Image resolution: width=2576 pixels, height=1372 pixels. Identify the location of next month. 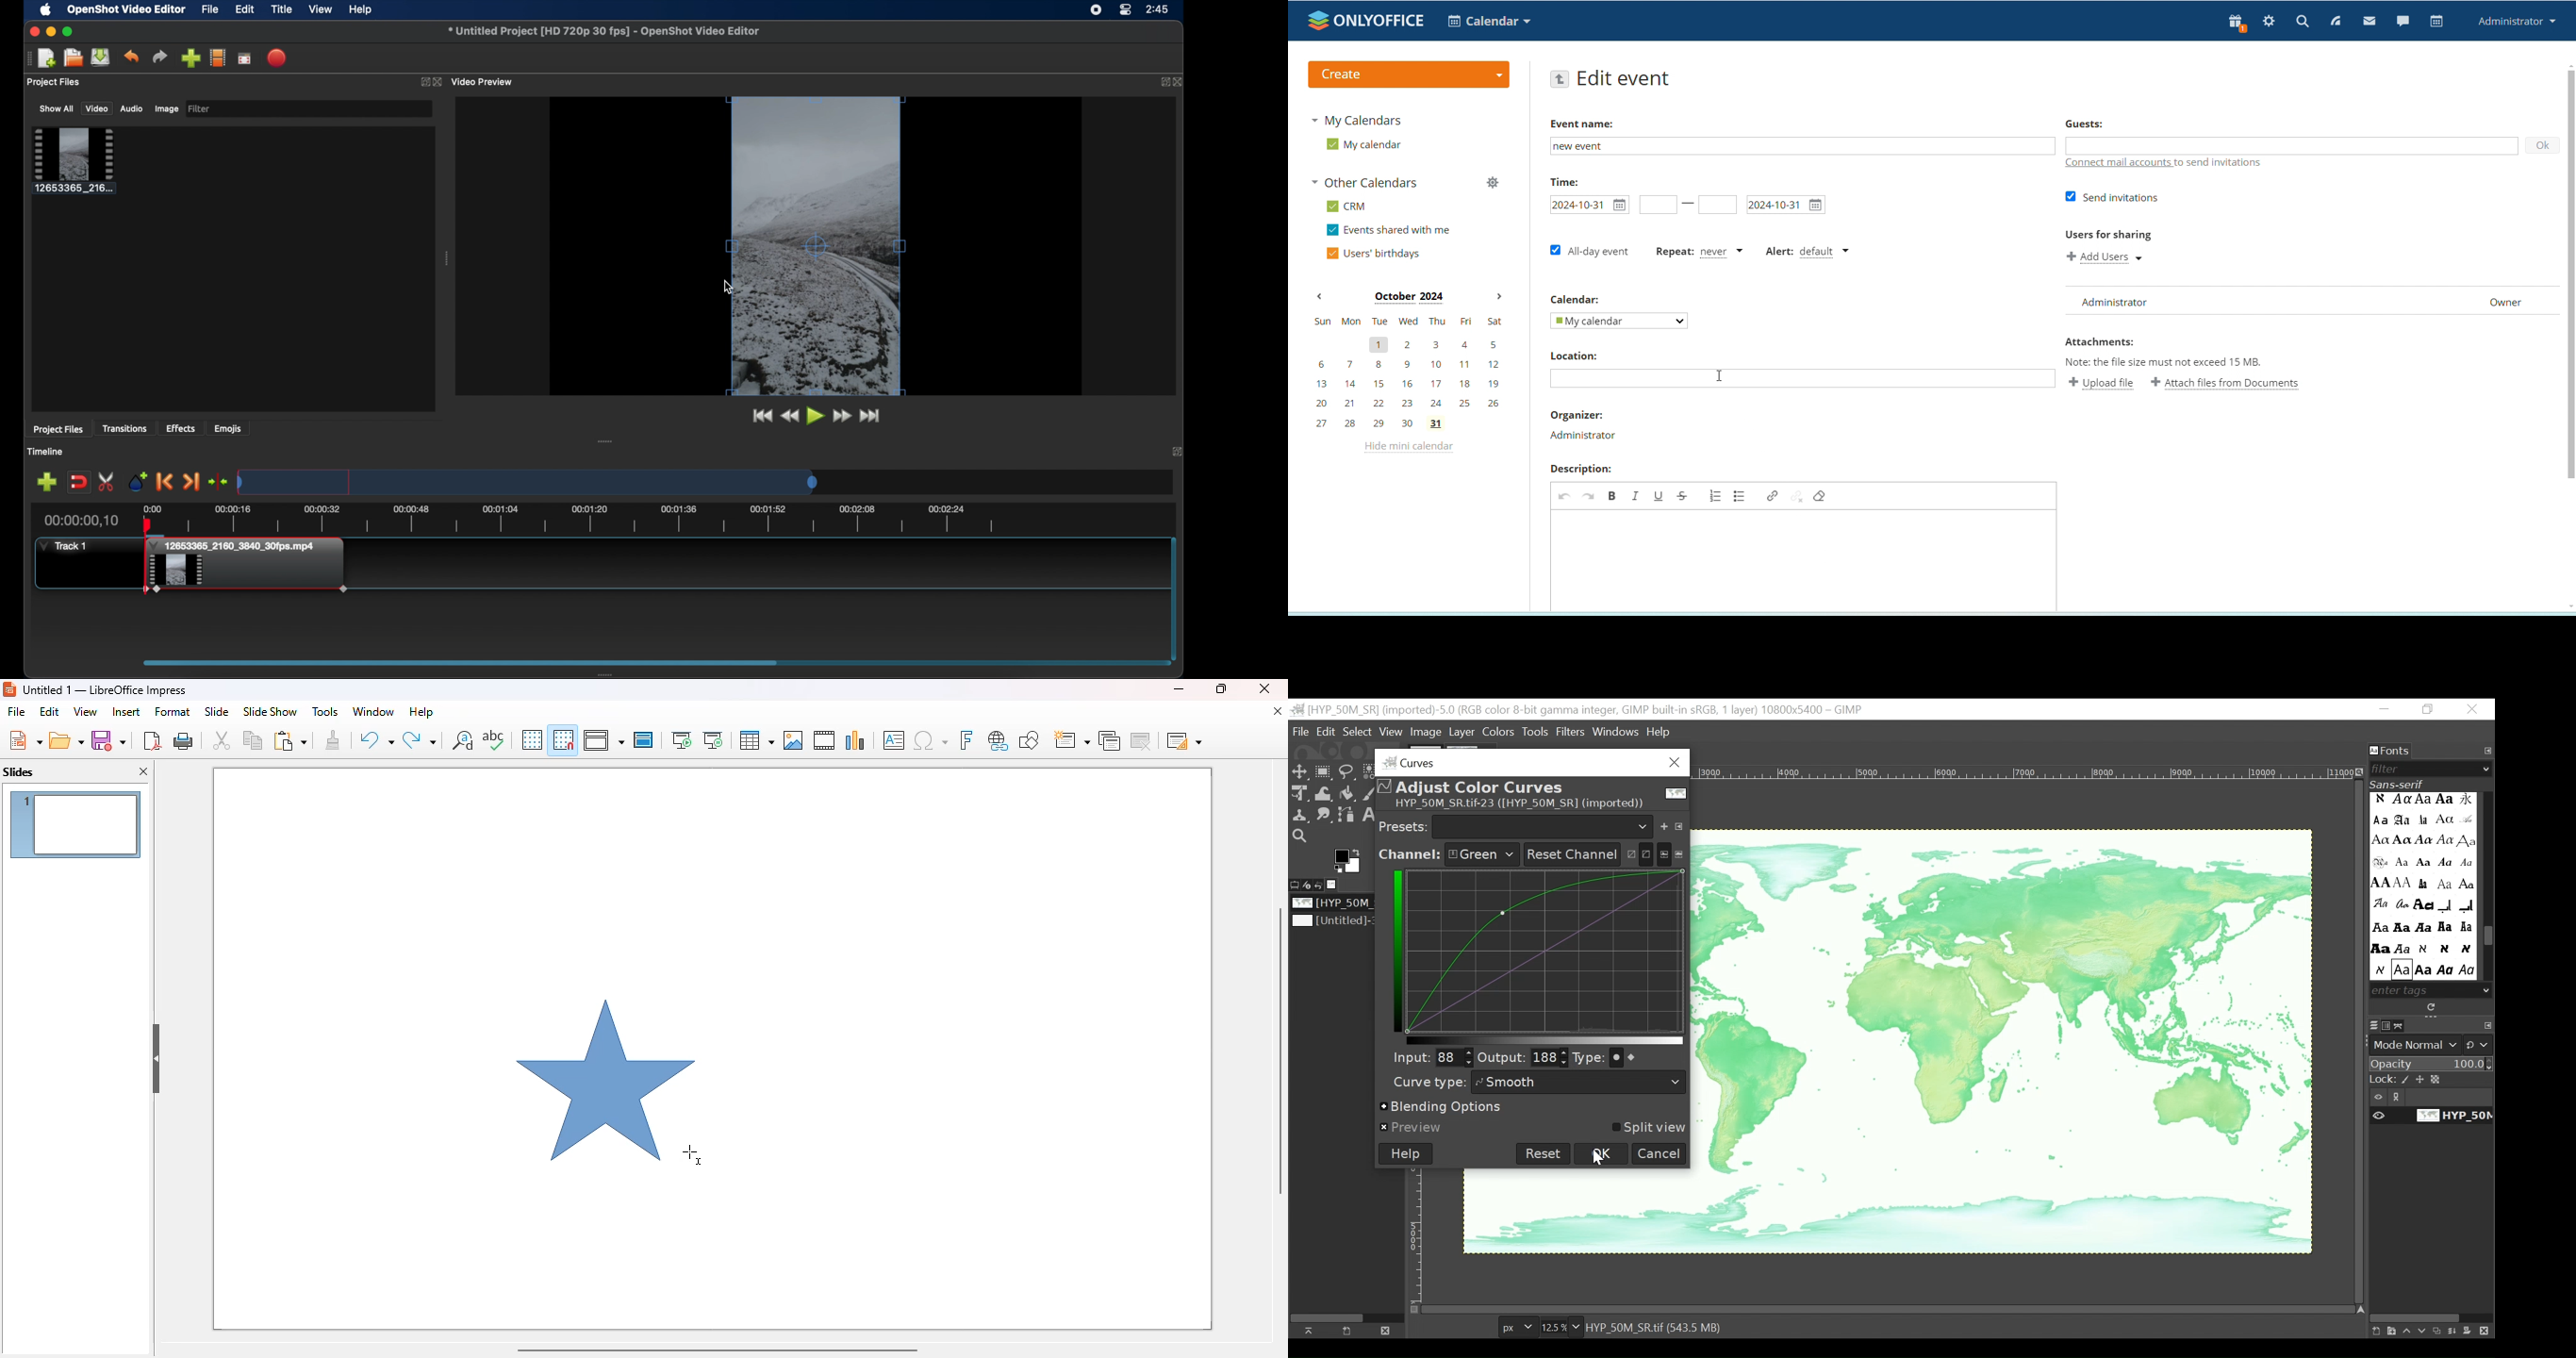
(1499, 297).